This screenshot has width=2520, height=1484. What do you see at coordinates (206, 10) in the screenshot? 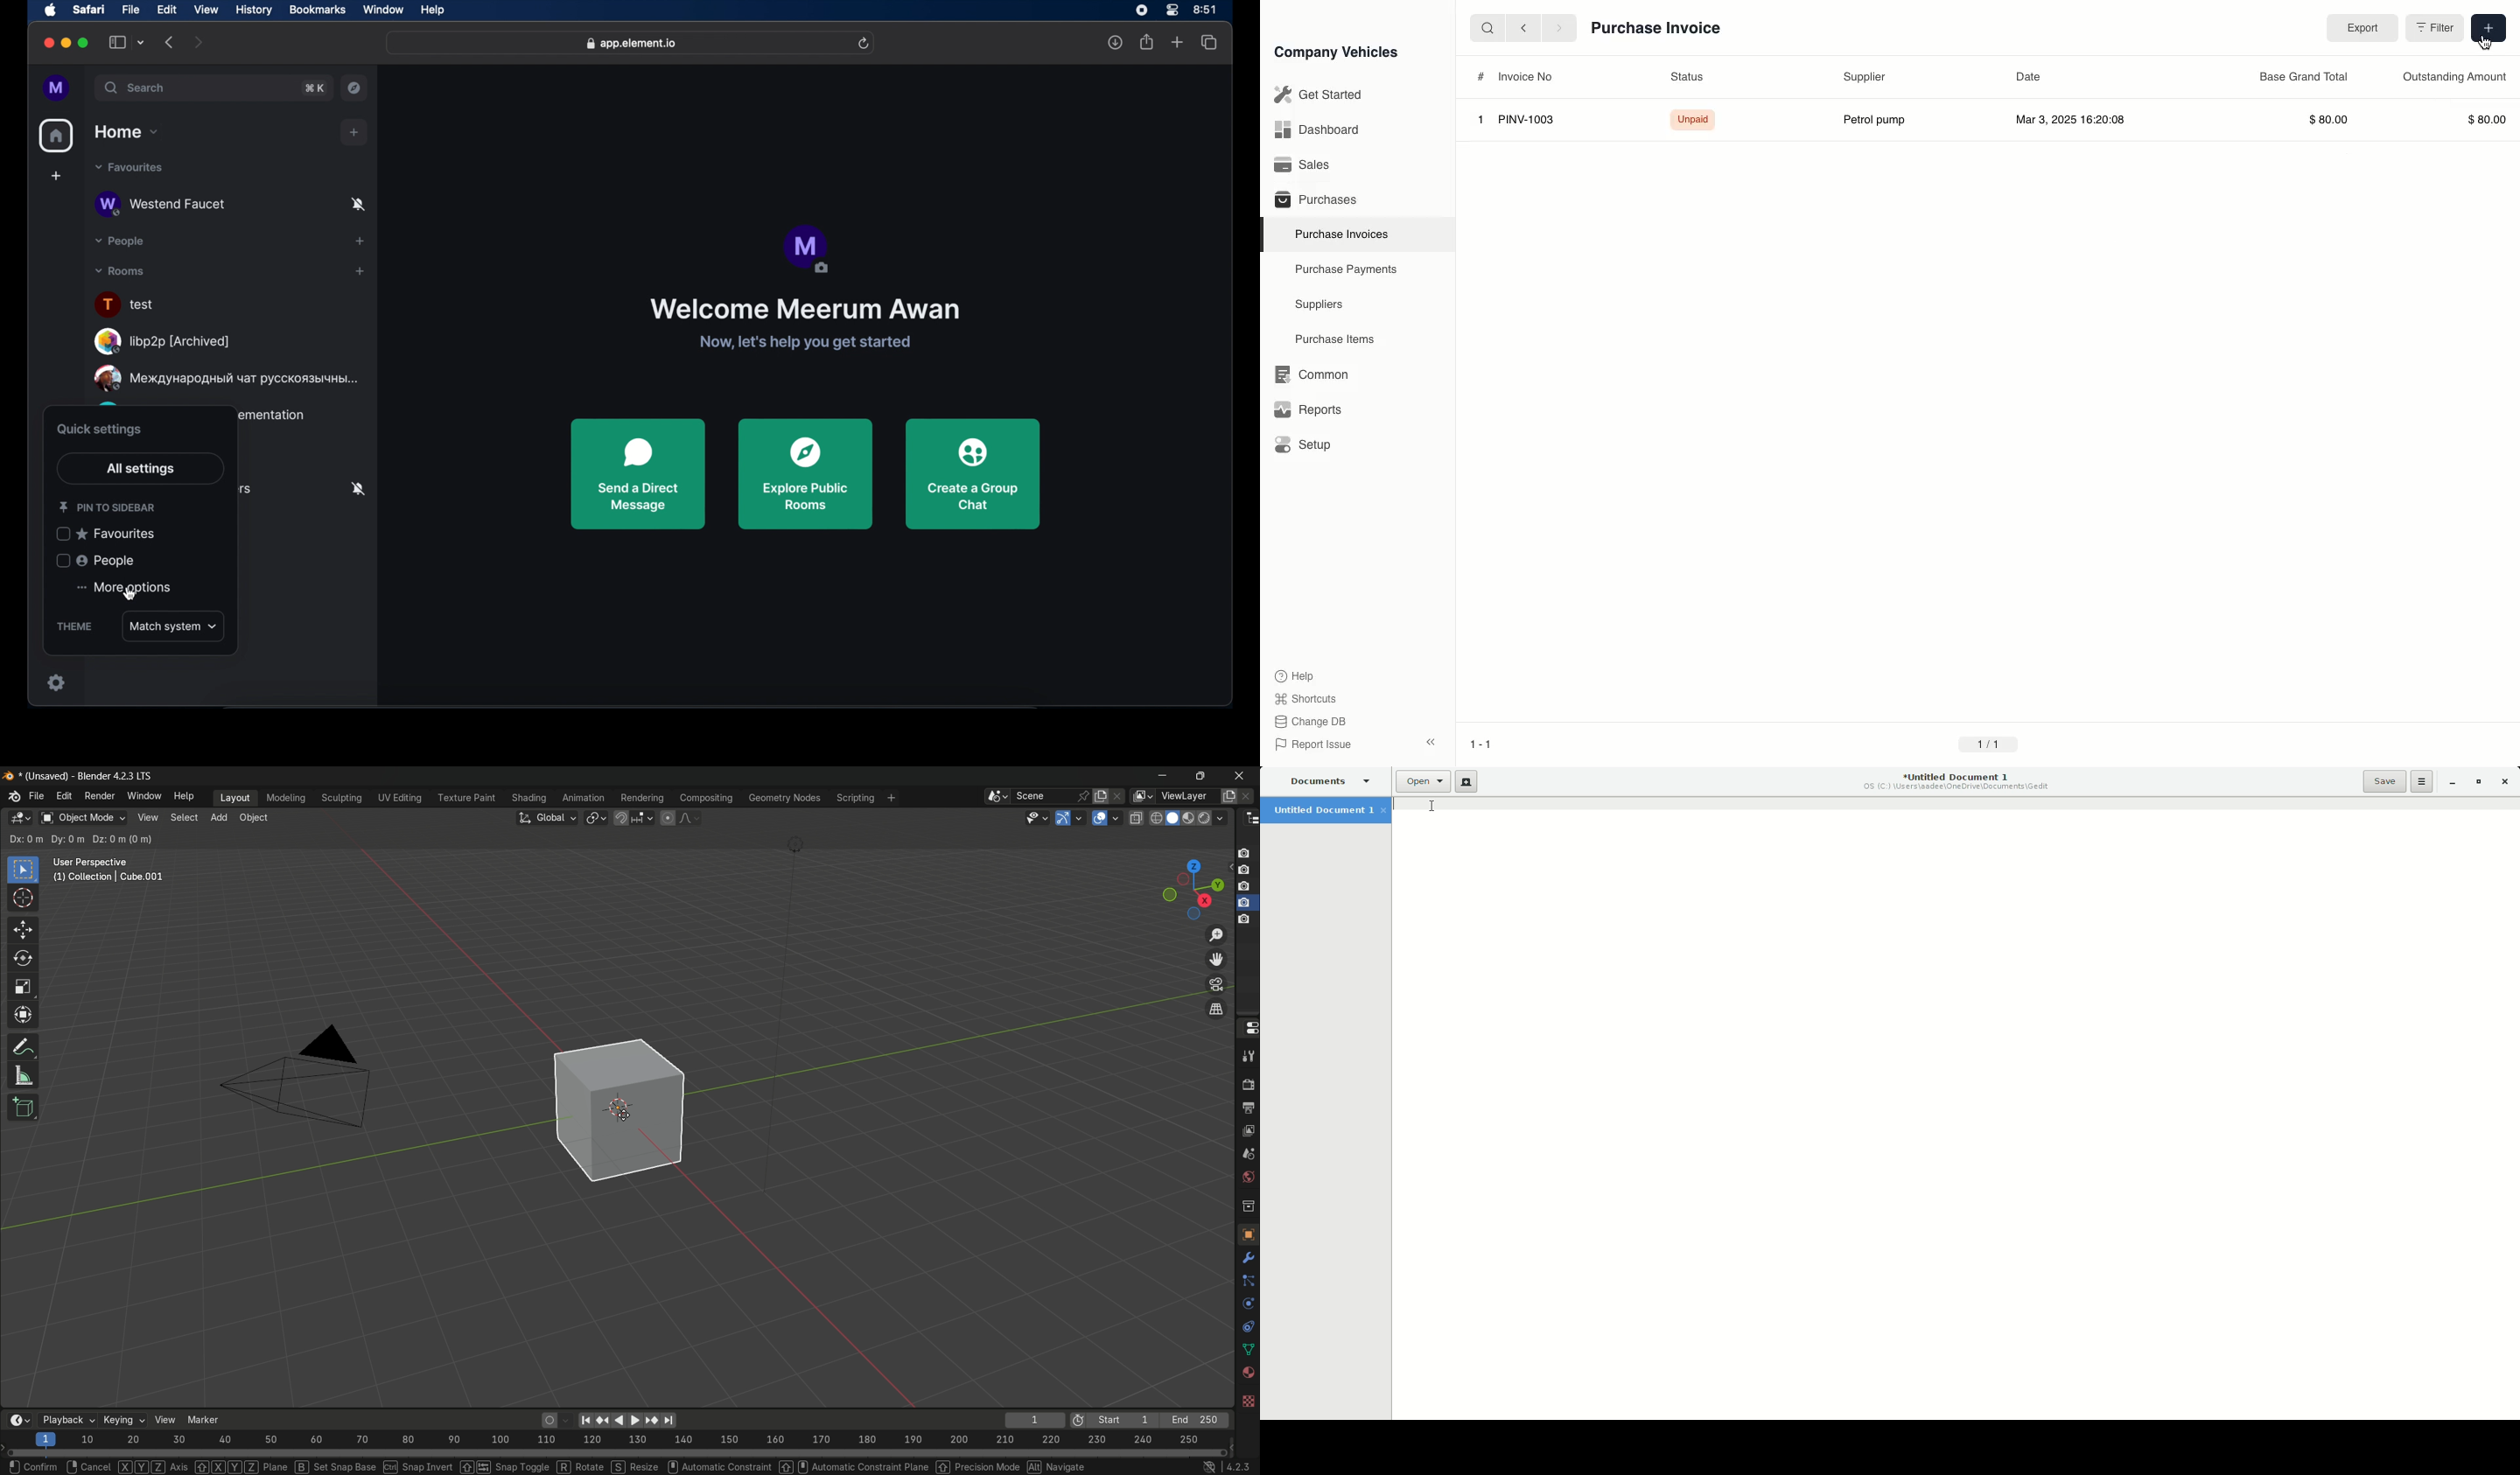
I see `view` at bounding box center [206, 10].